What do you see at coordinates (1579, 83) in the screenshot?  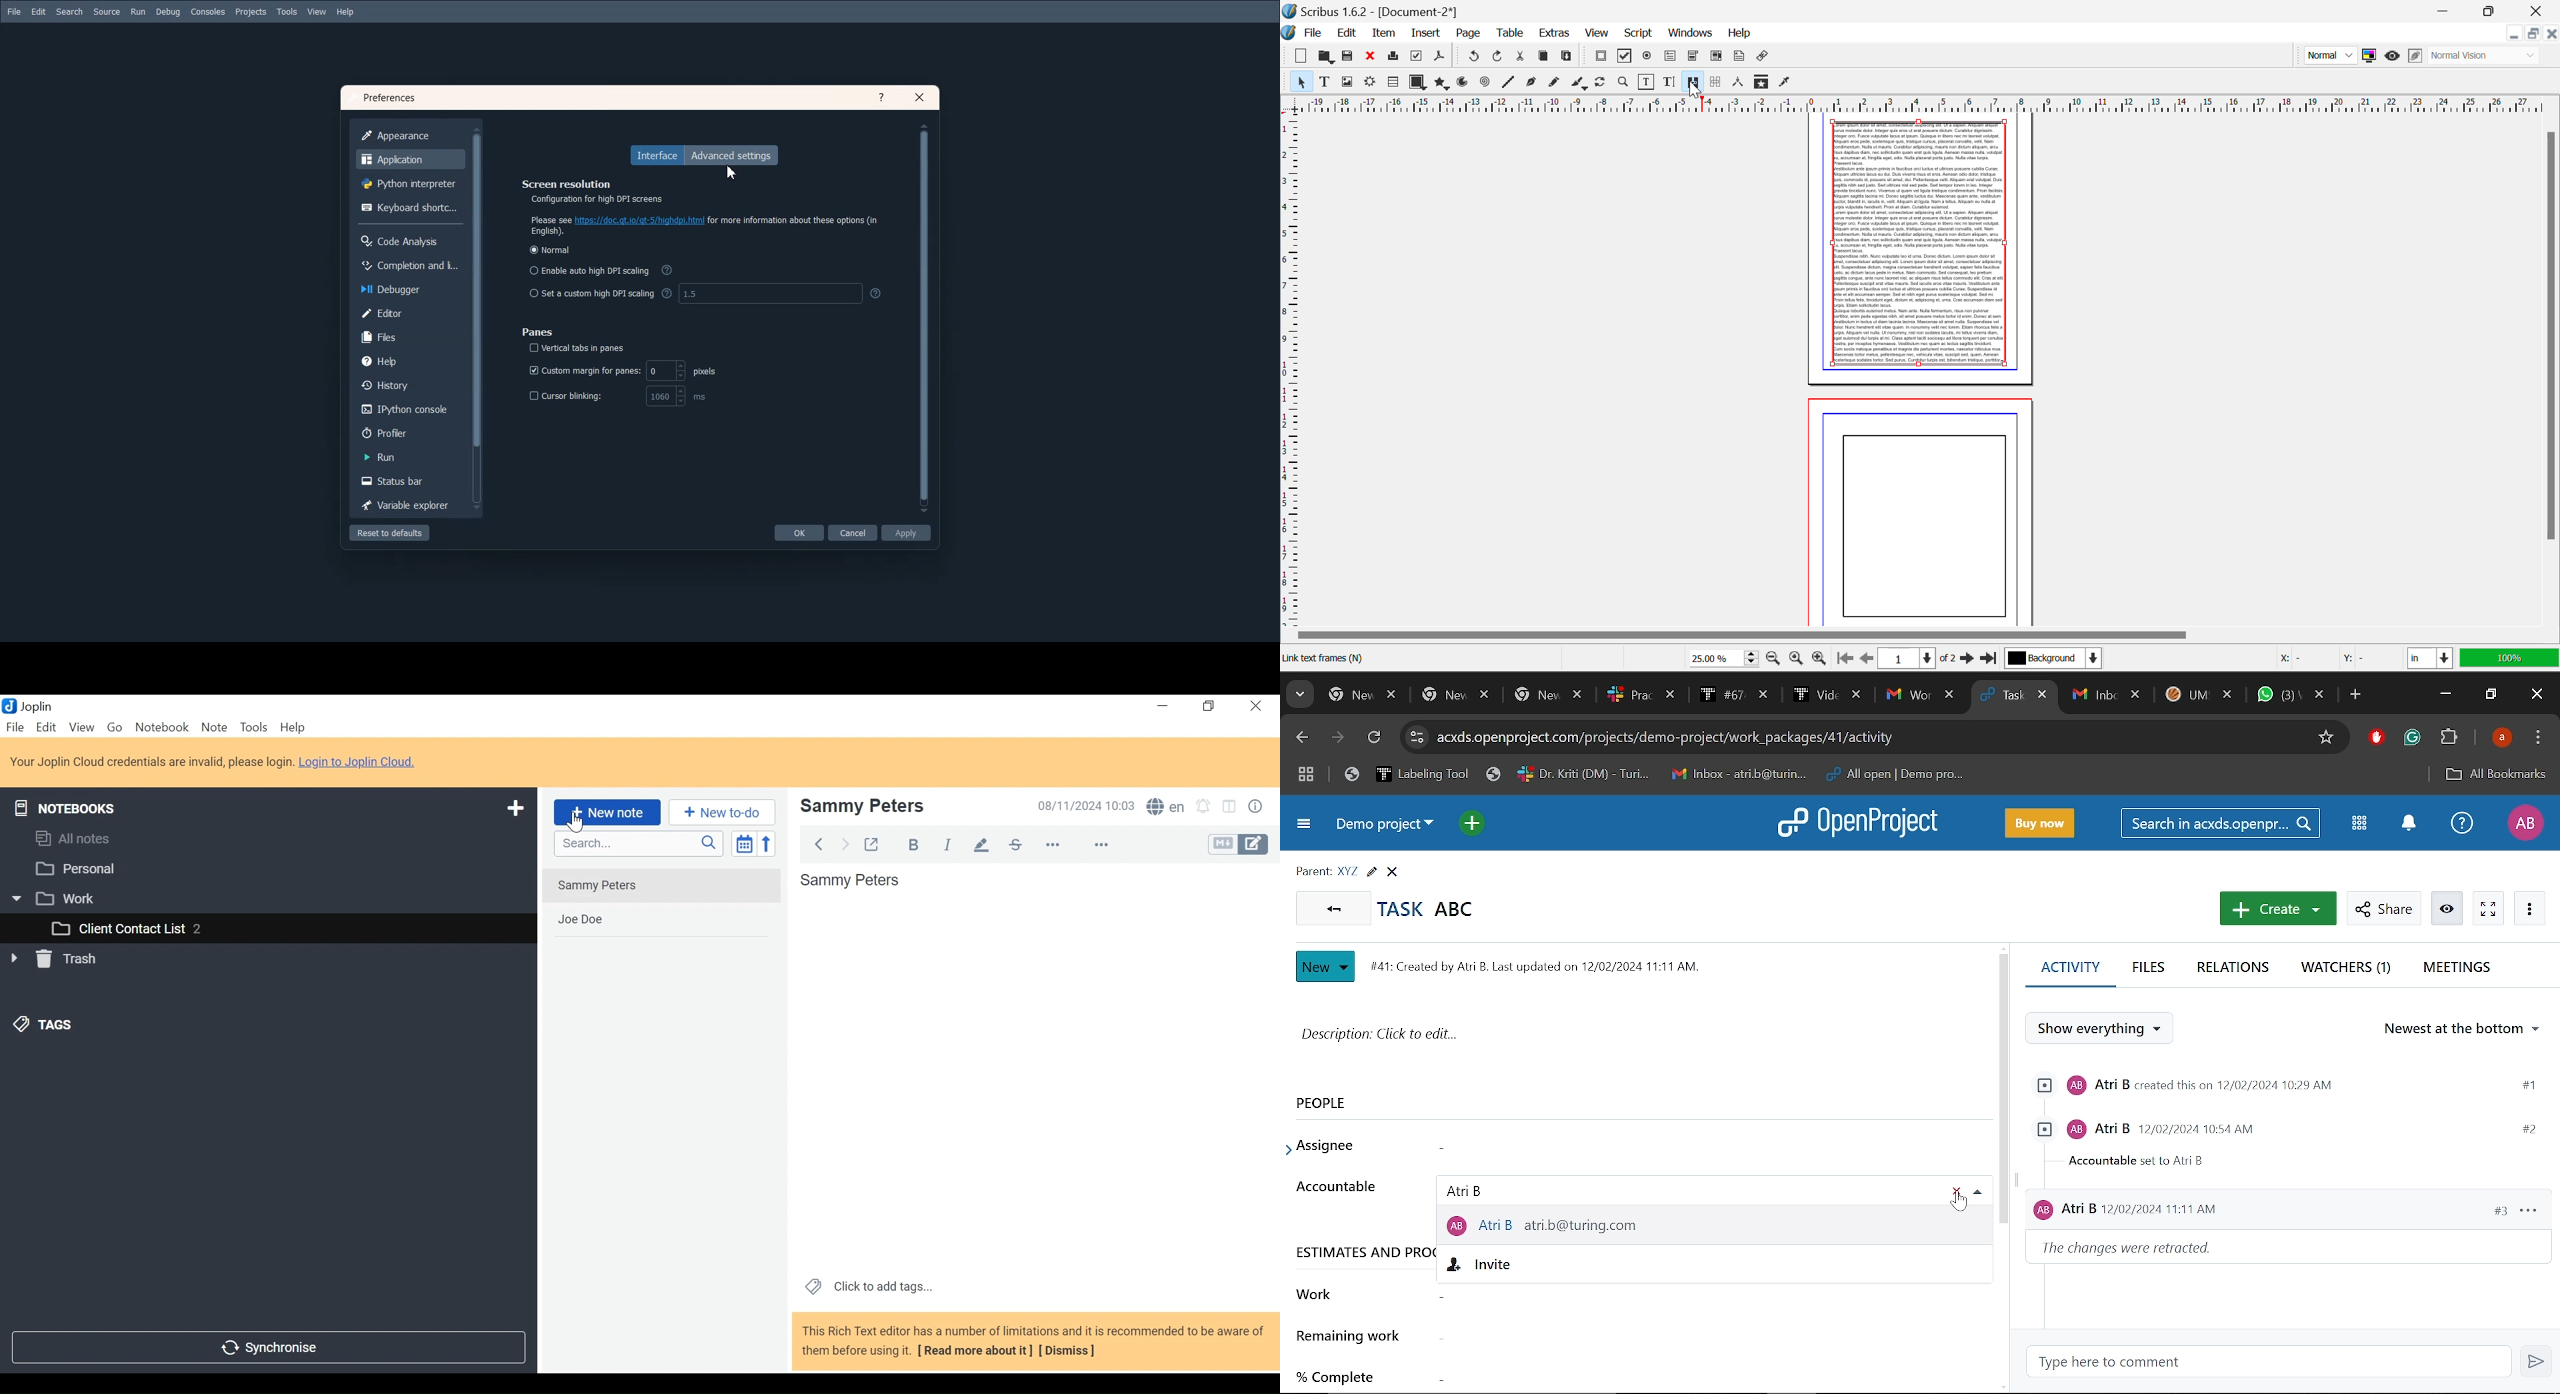 I see `Calligraphic Tool` at bounding box center [1579, 83].